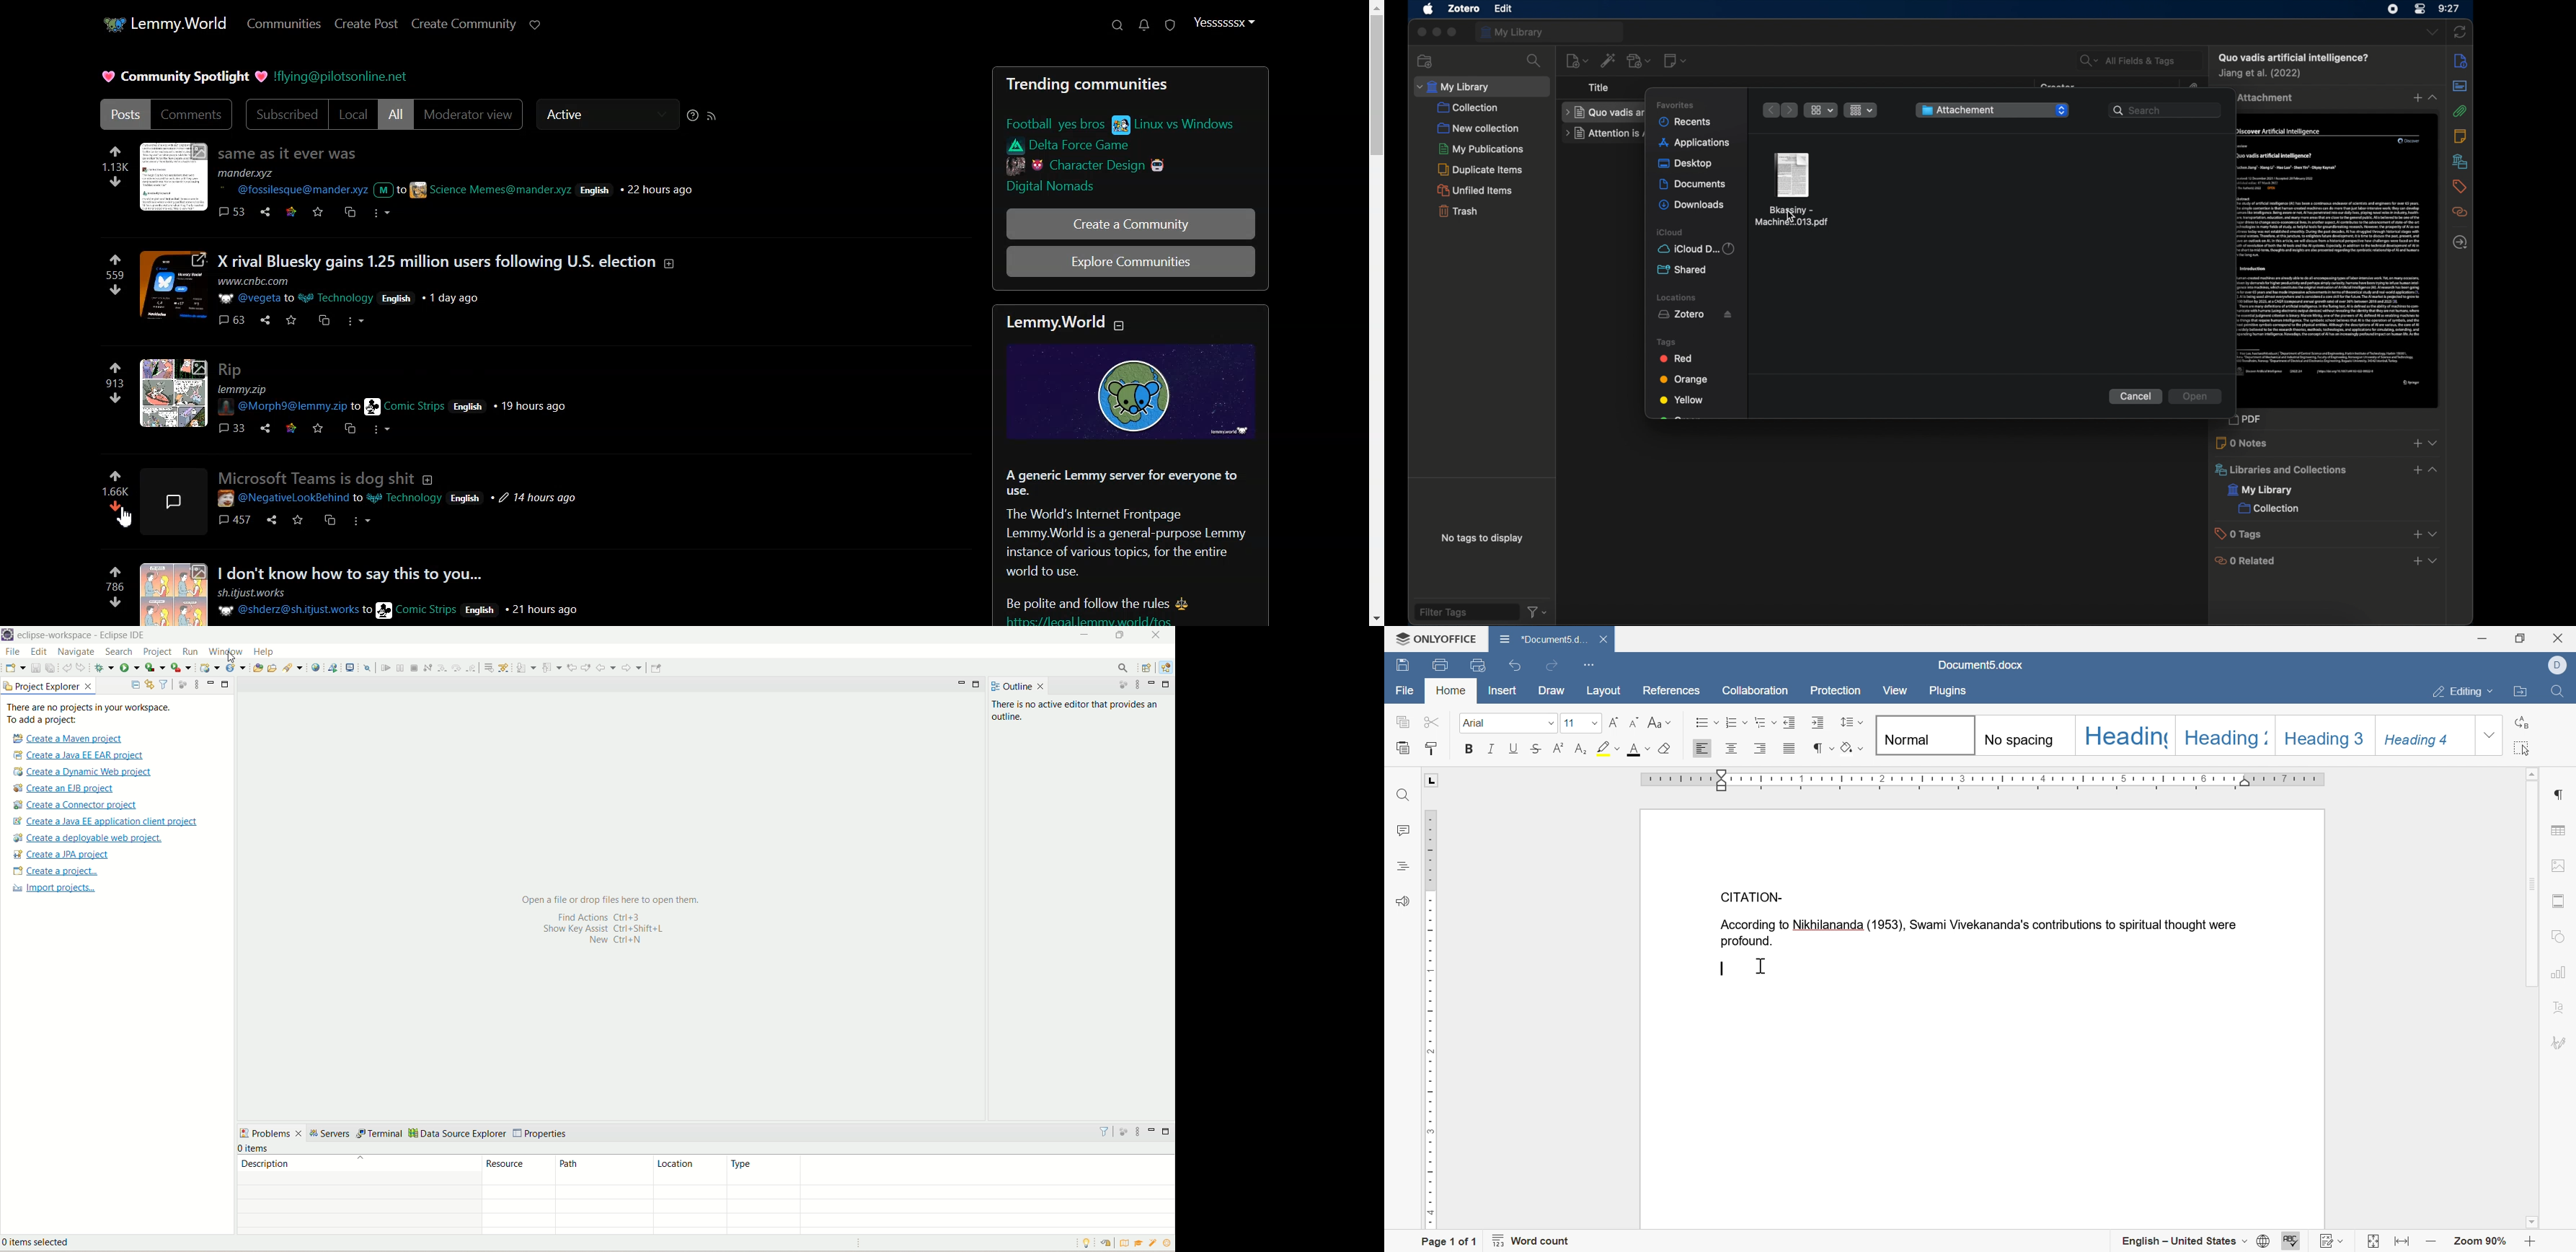 The height and width of the screenshot is (1260, 2576). Describe the element at coordinates (274, 669) in the screenshot. I see `open task` at that location.